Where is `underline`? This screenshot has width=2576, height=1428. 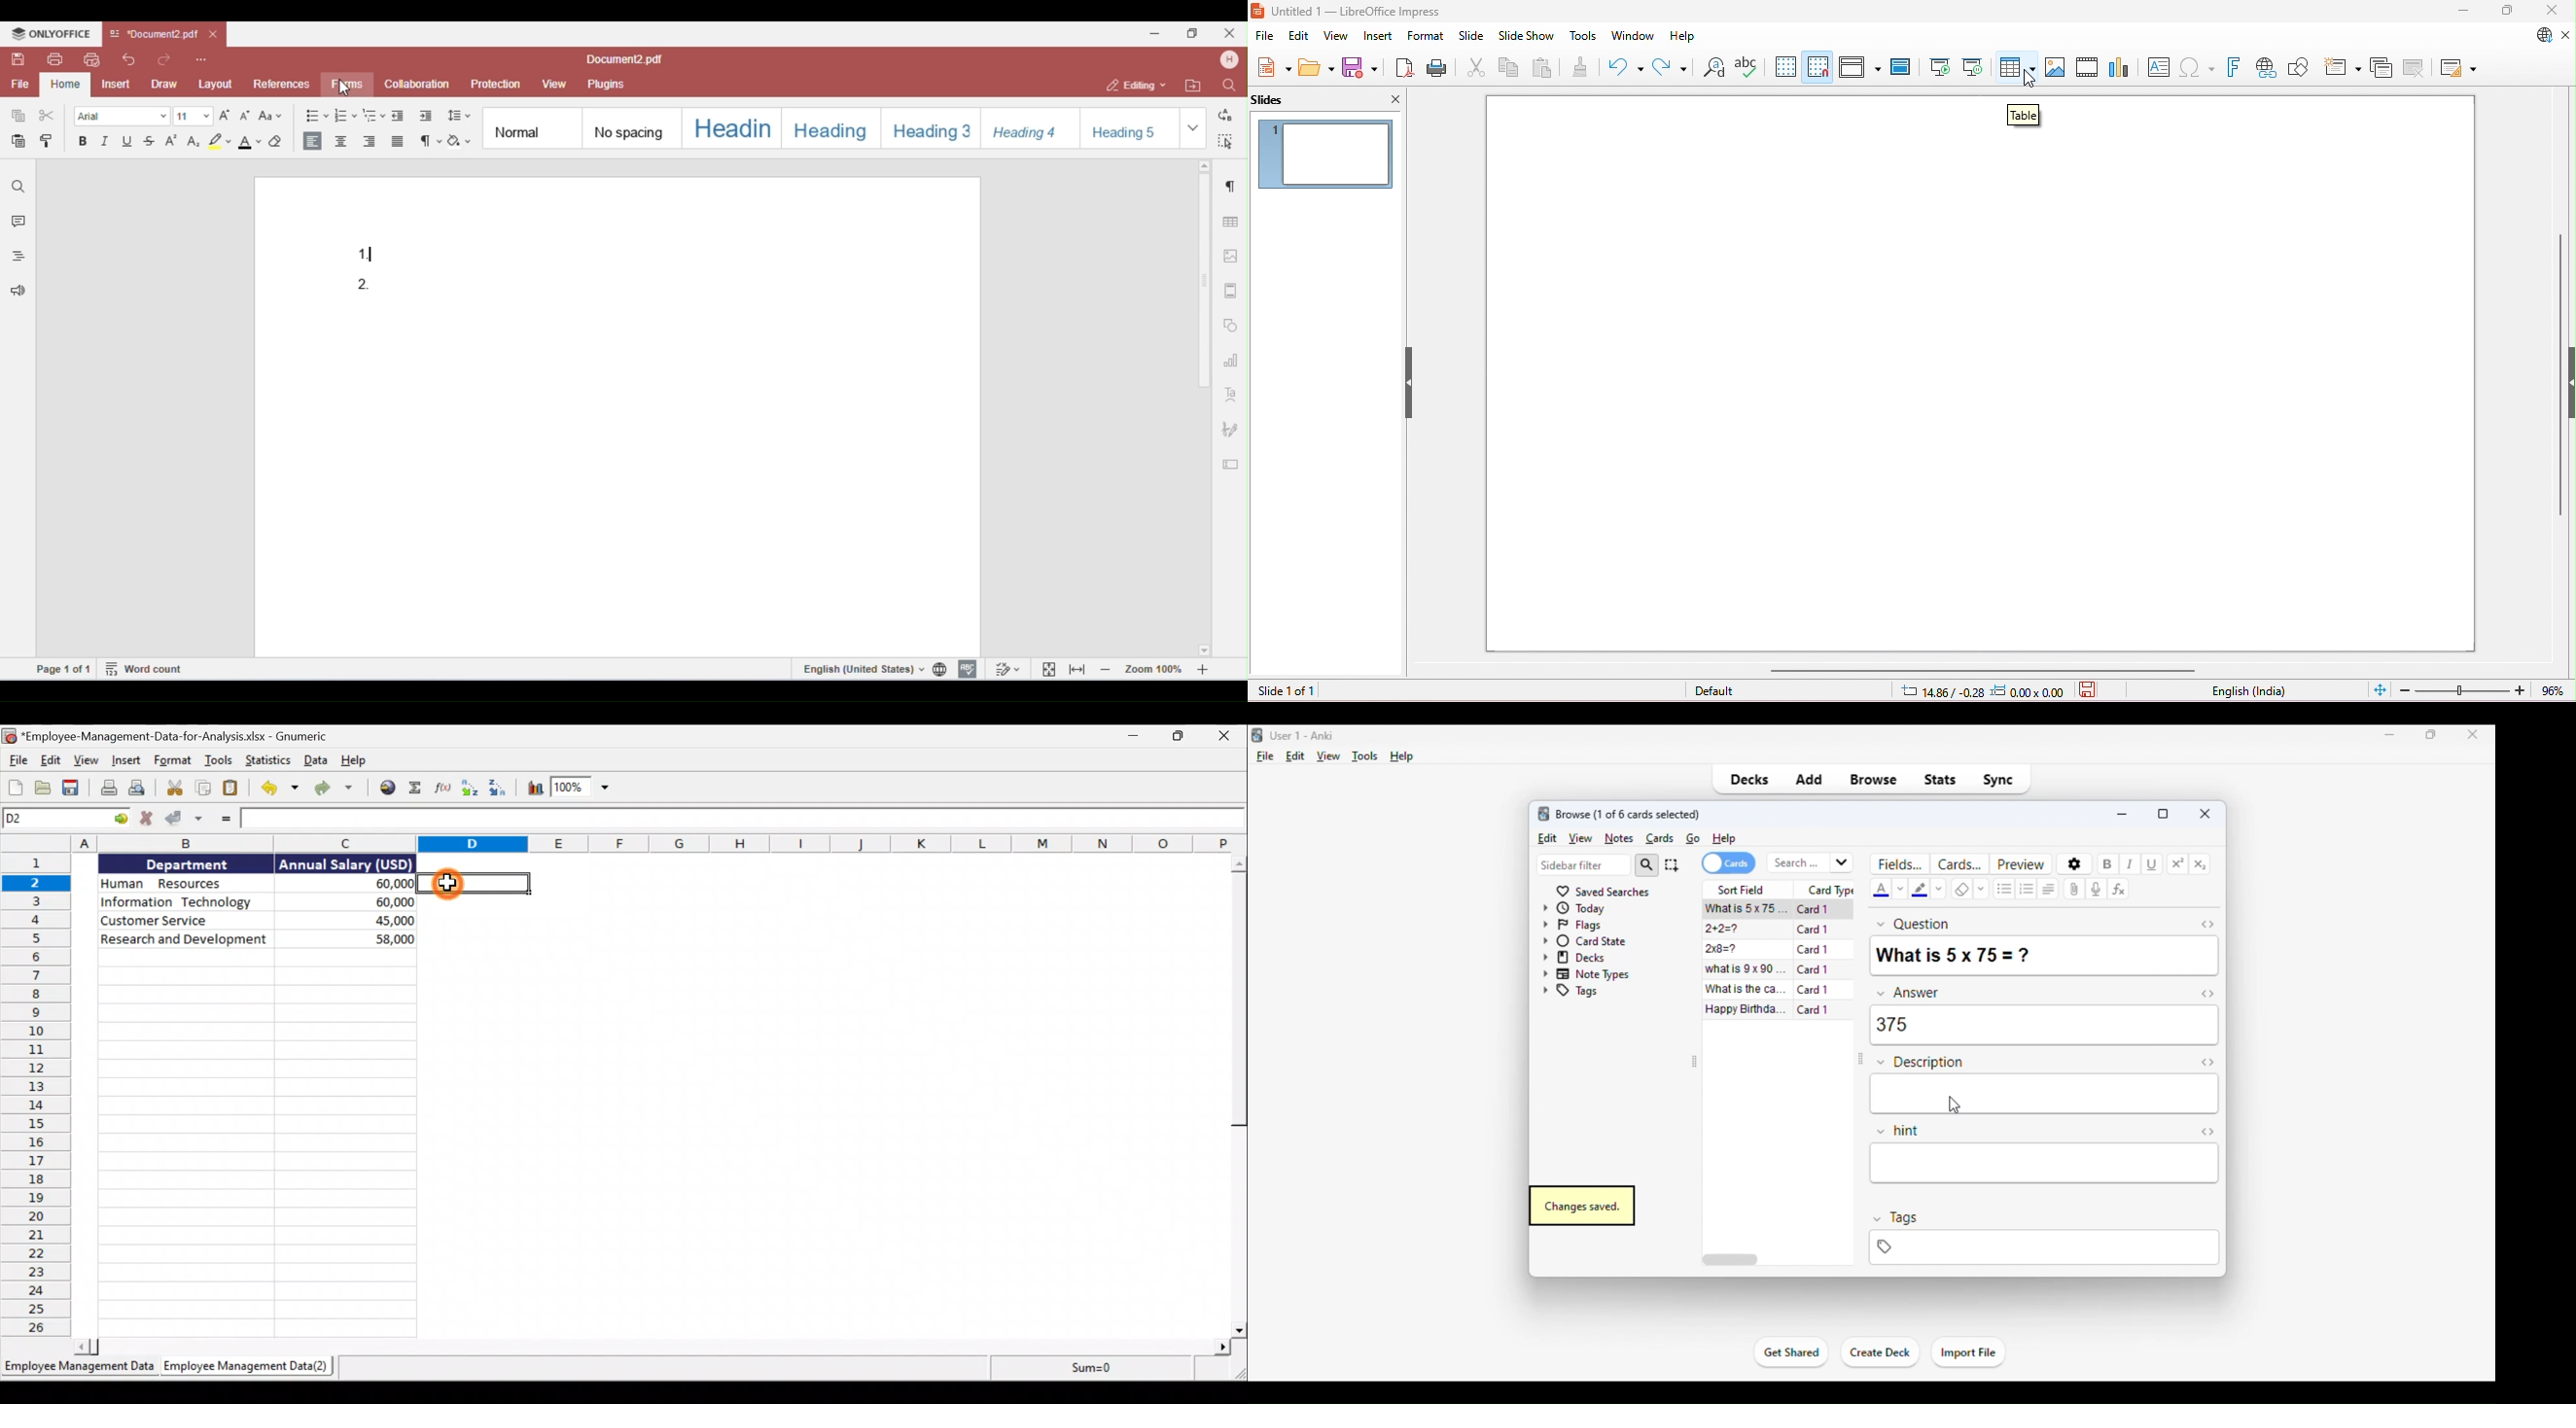
underline is located at coordinates (2153, 865).